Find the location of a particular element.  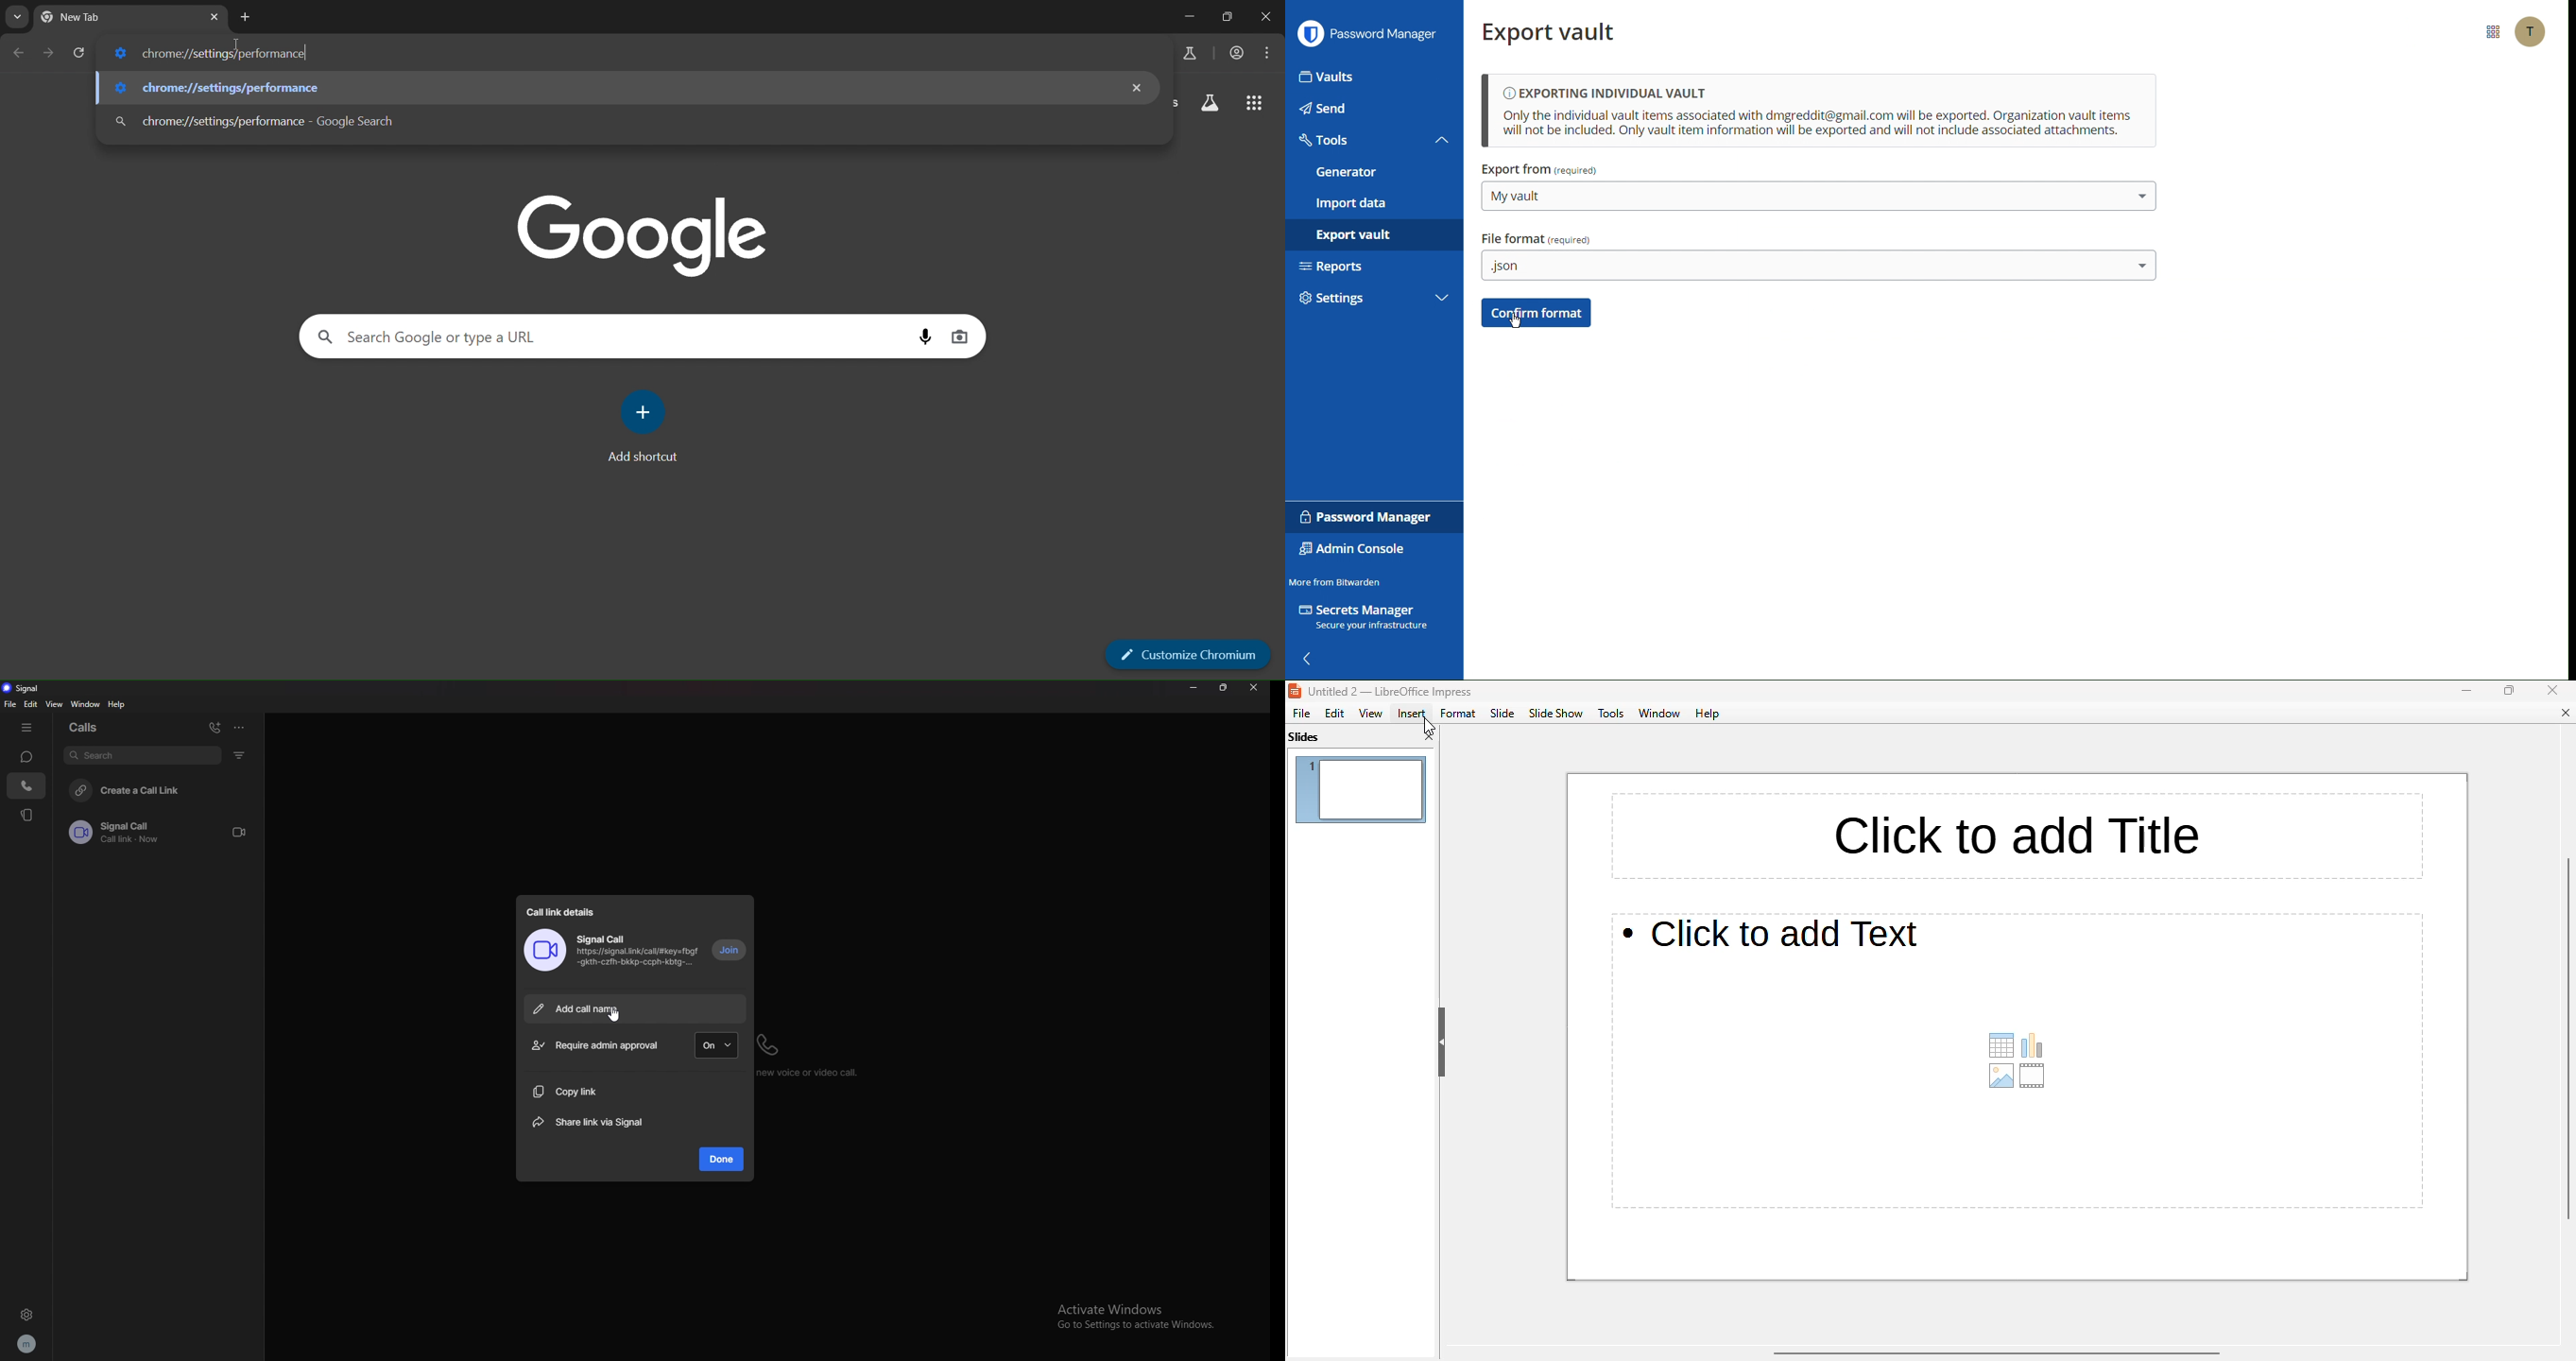

search google or type a URL is located at coordinates (609, 338).